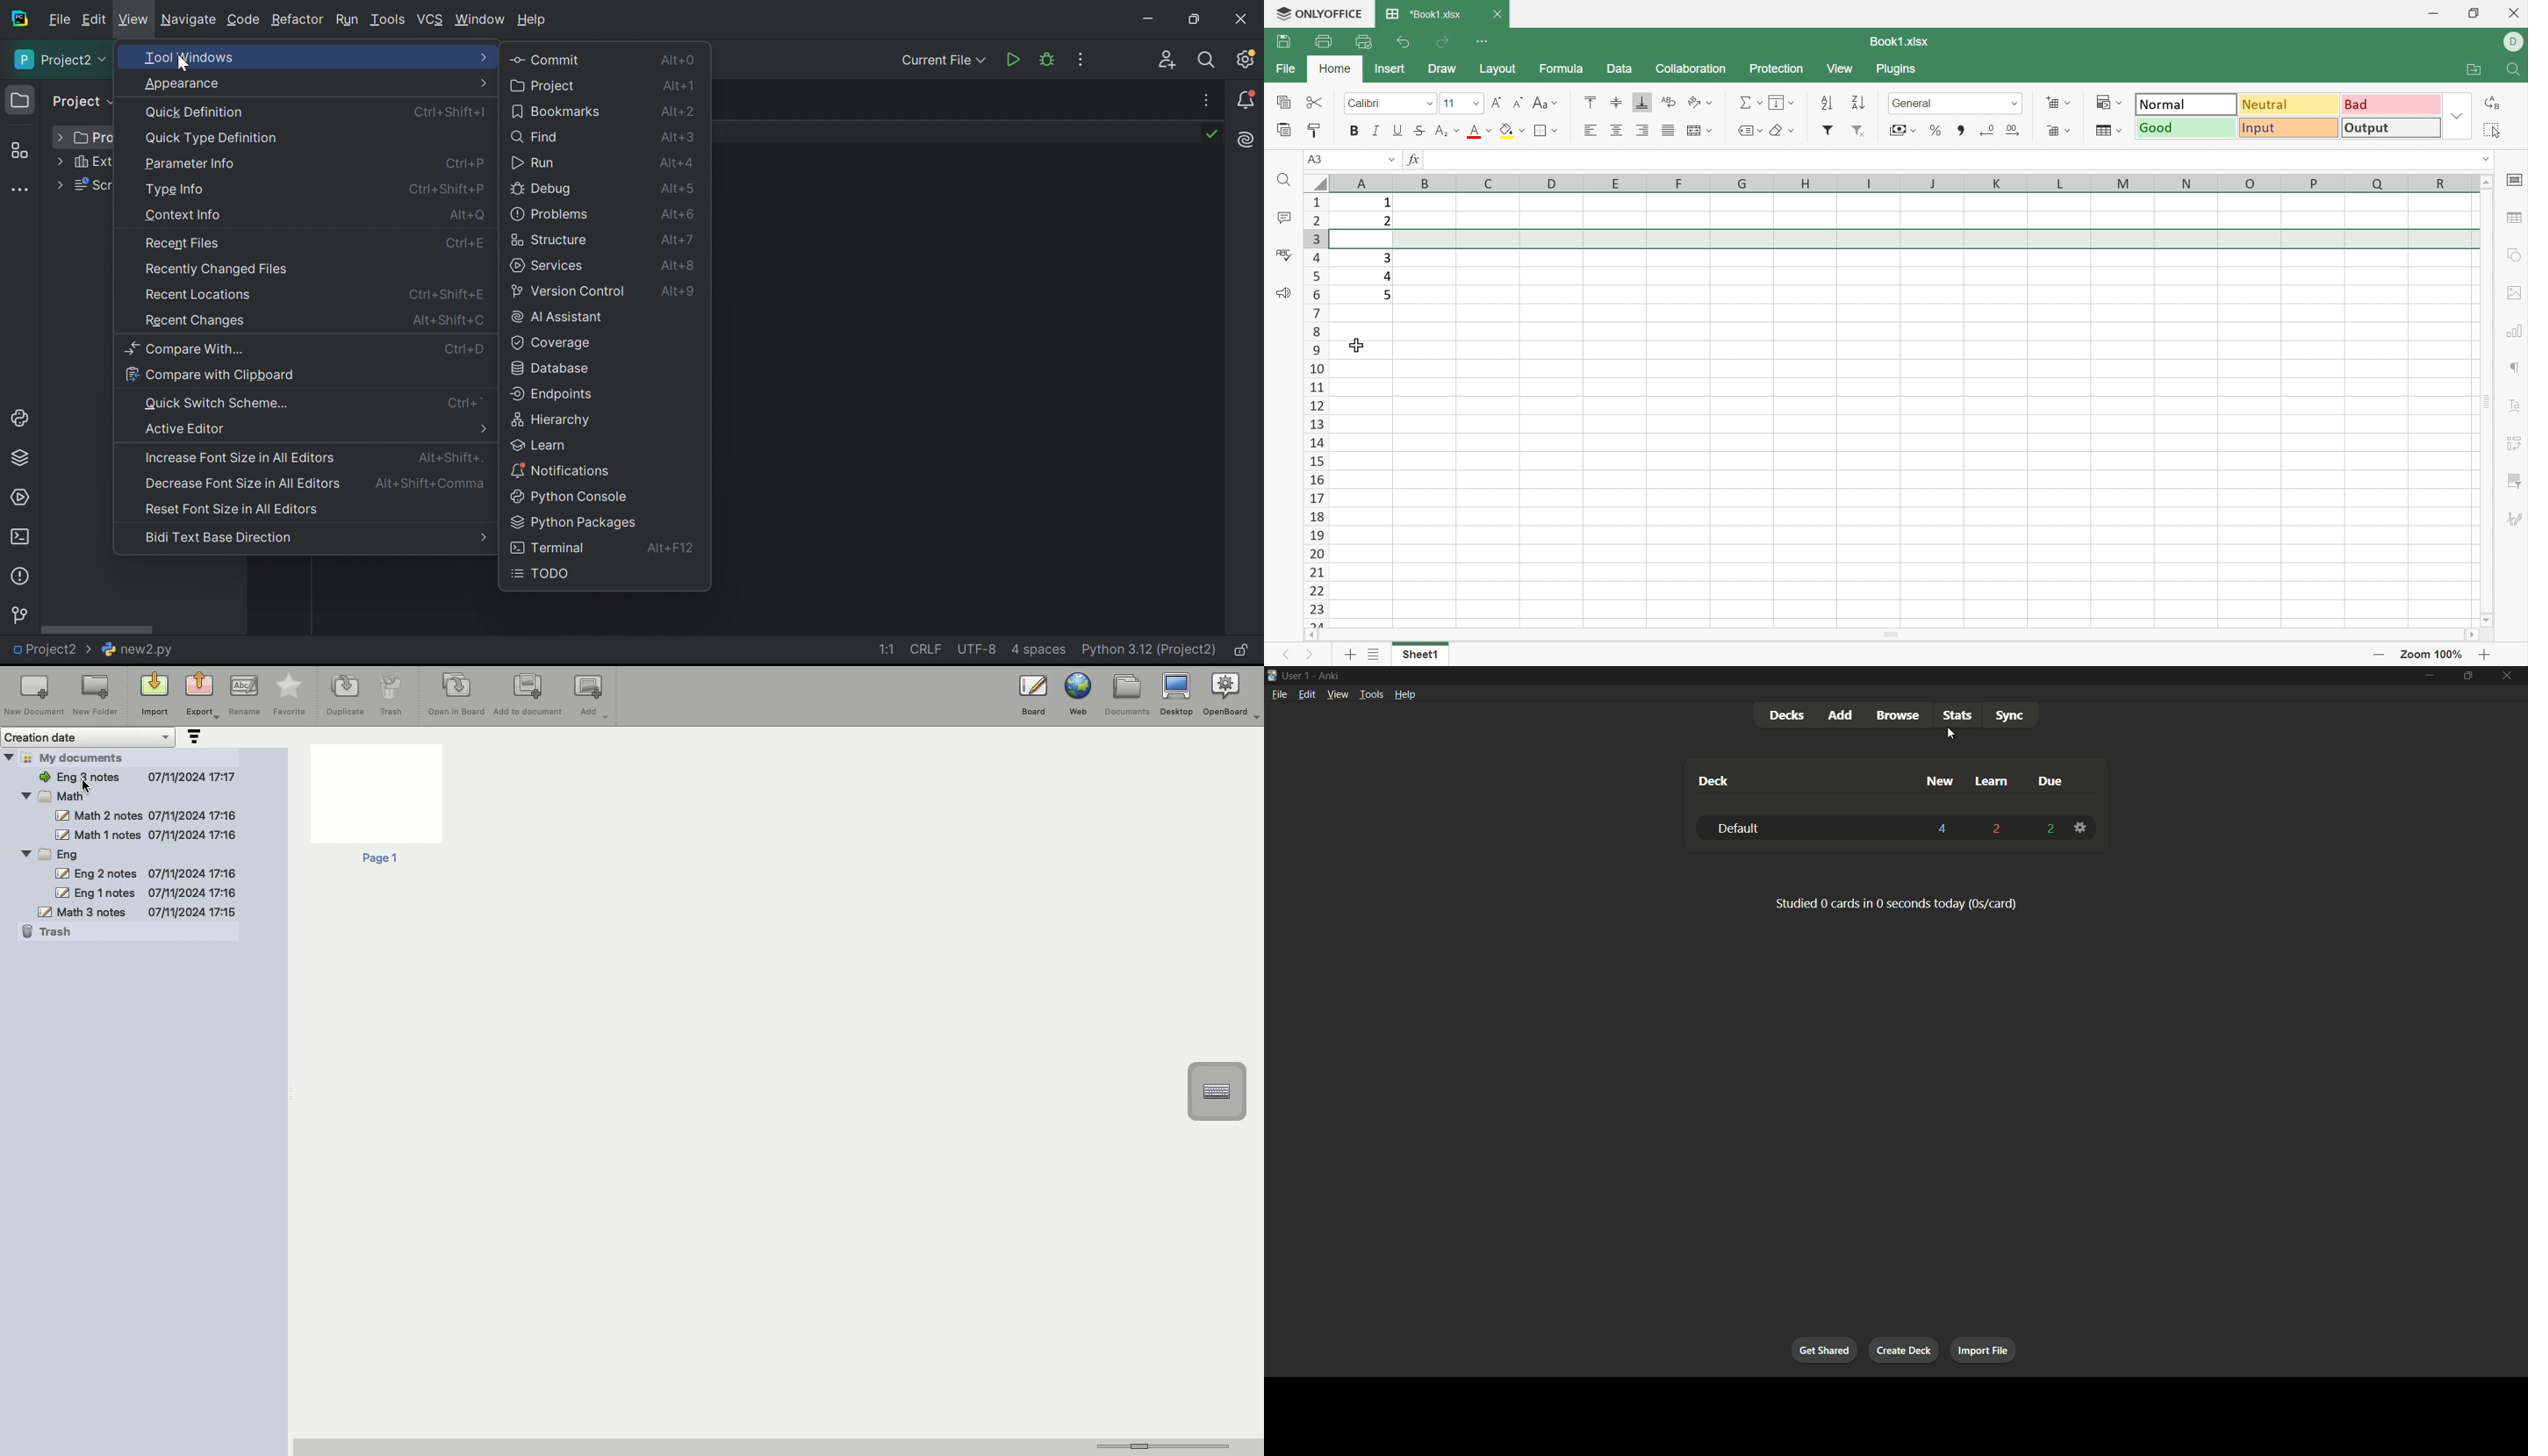 The width and height of the screenshot is (2548, 1456). Describe the element at coordinates (1736, 827) in the screenshot. I see `default` at that location.